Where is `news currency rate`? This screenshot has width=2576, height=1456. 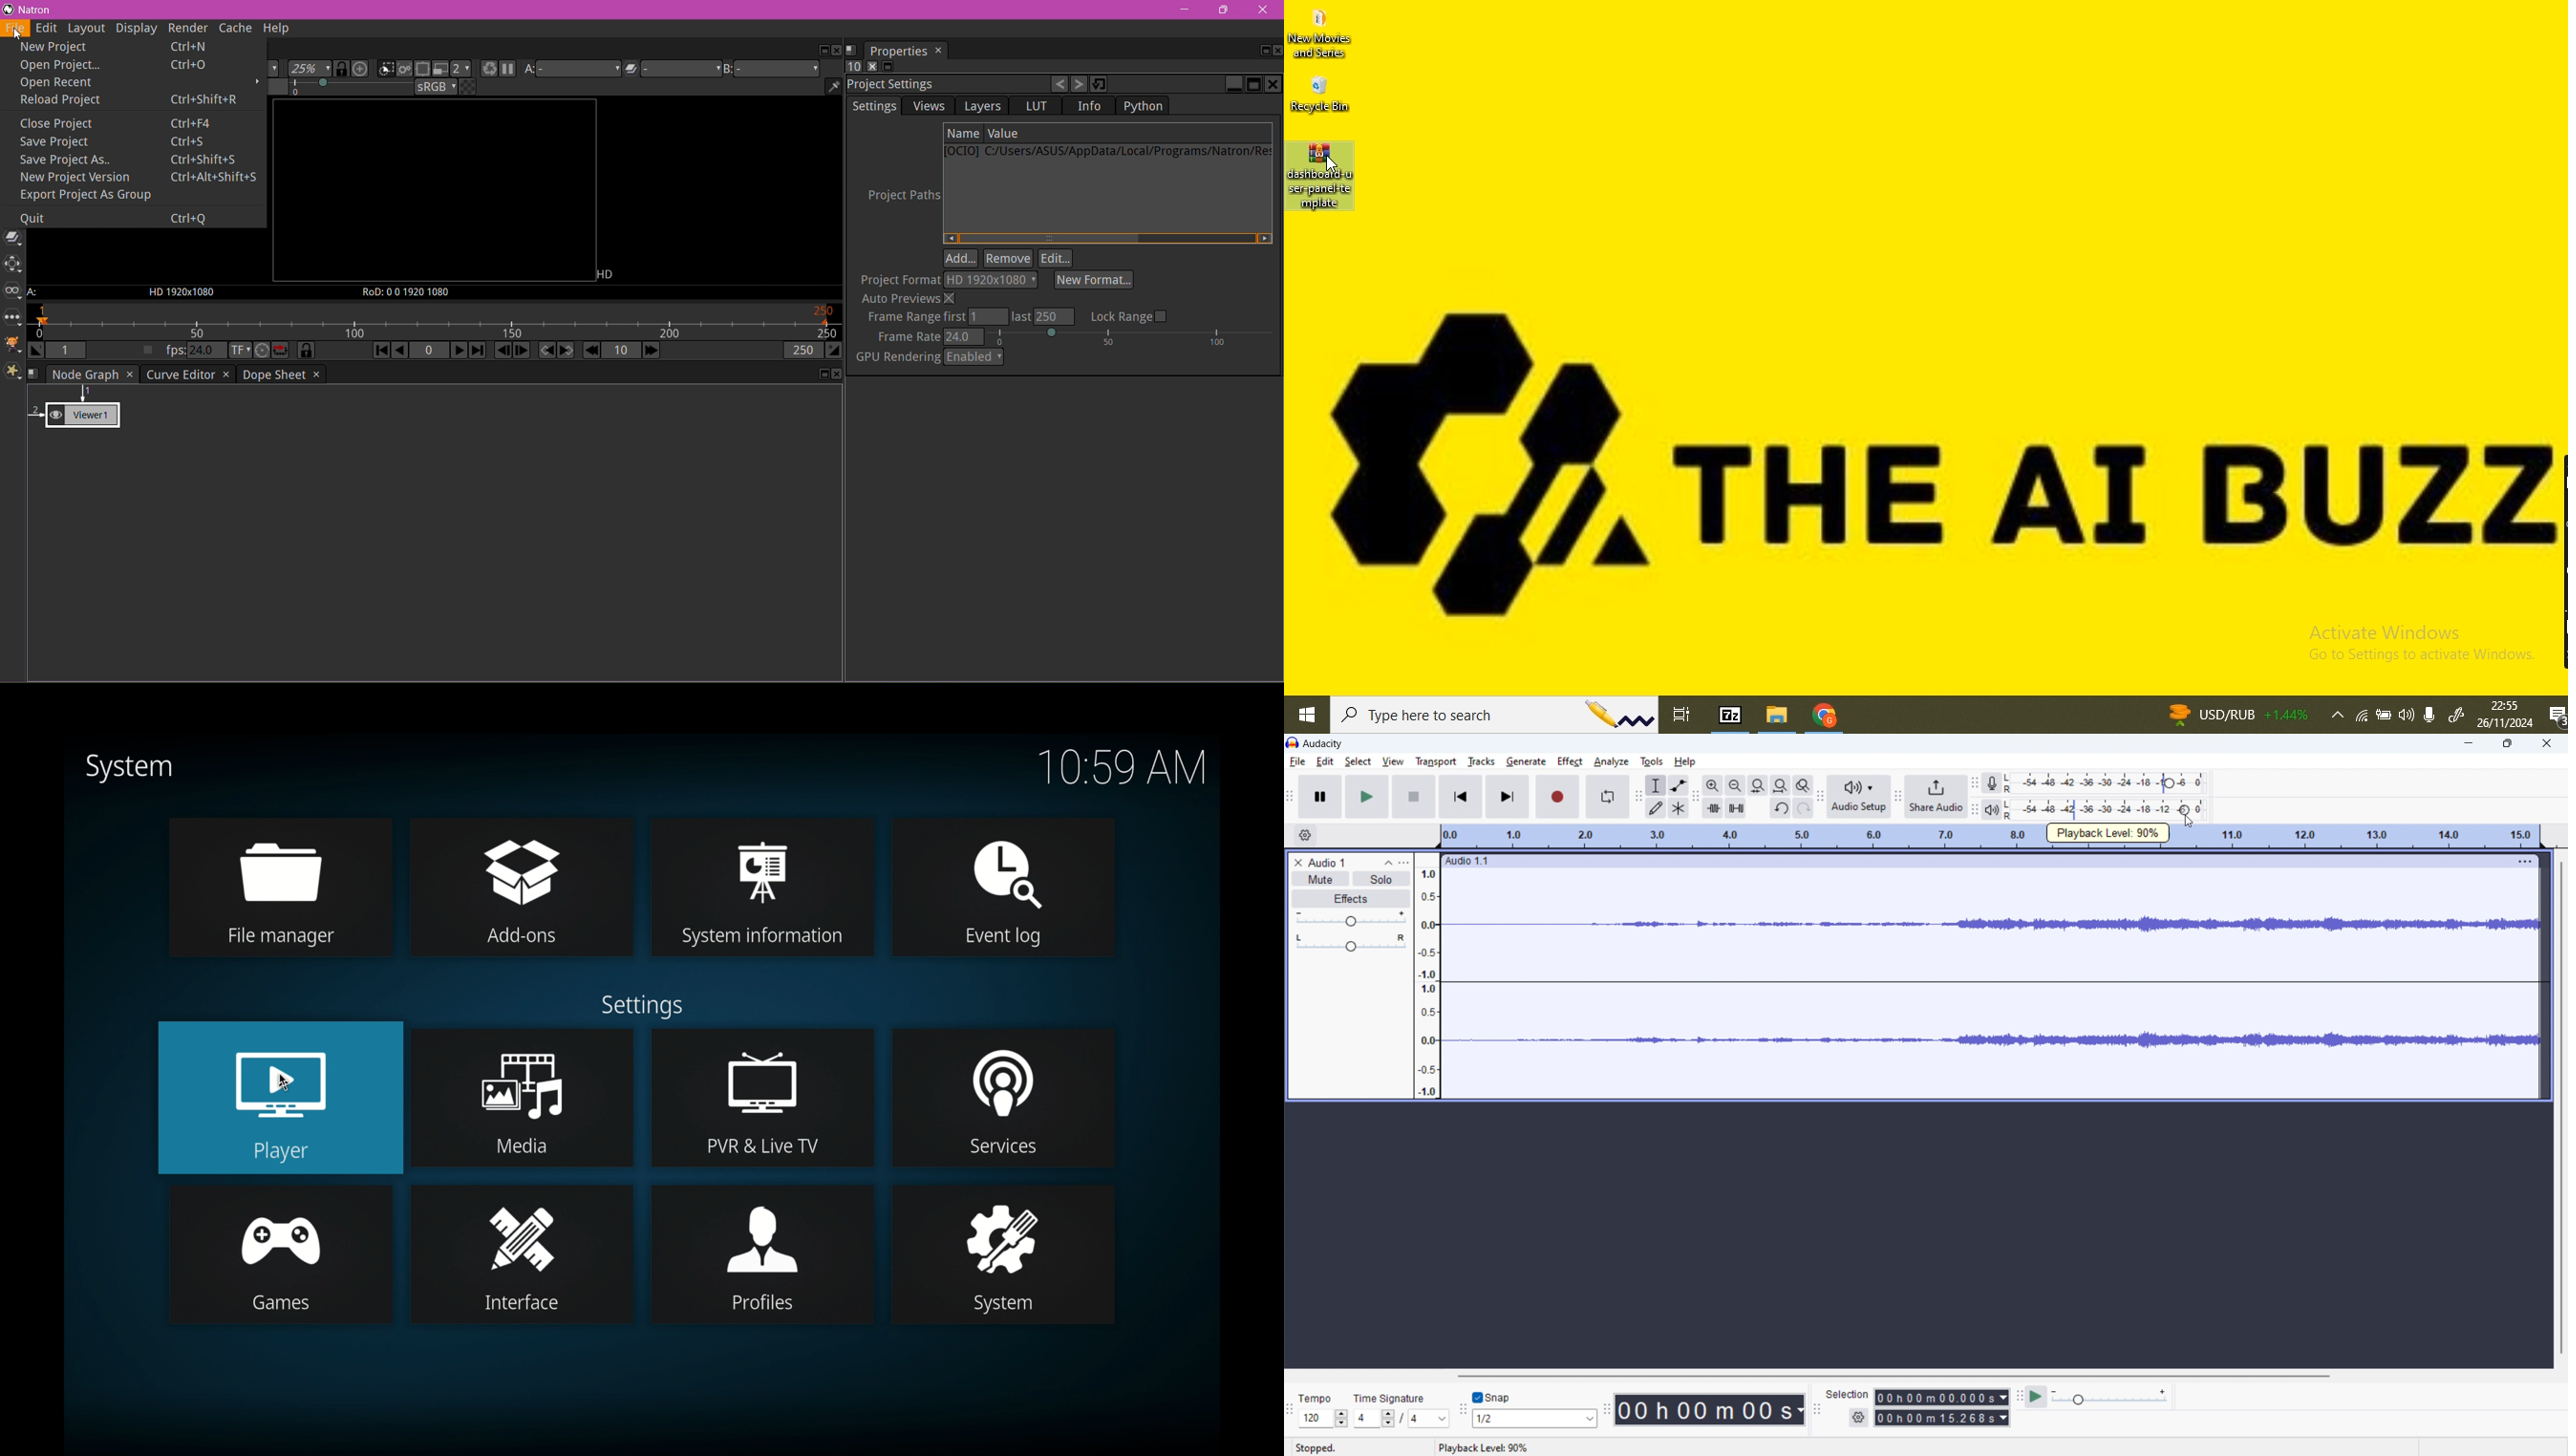 news currency rate is located at coordinates (2236, 714).